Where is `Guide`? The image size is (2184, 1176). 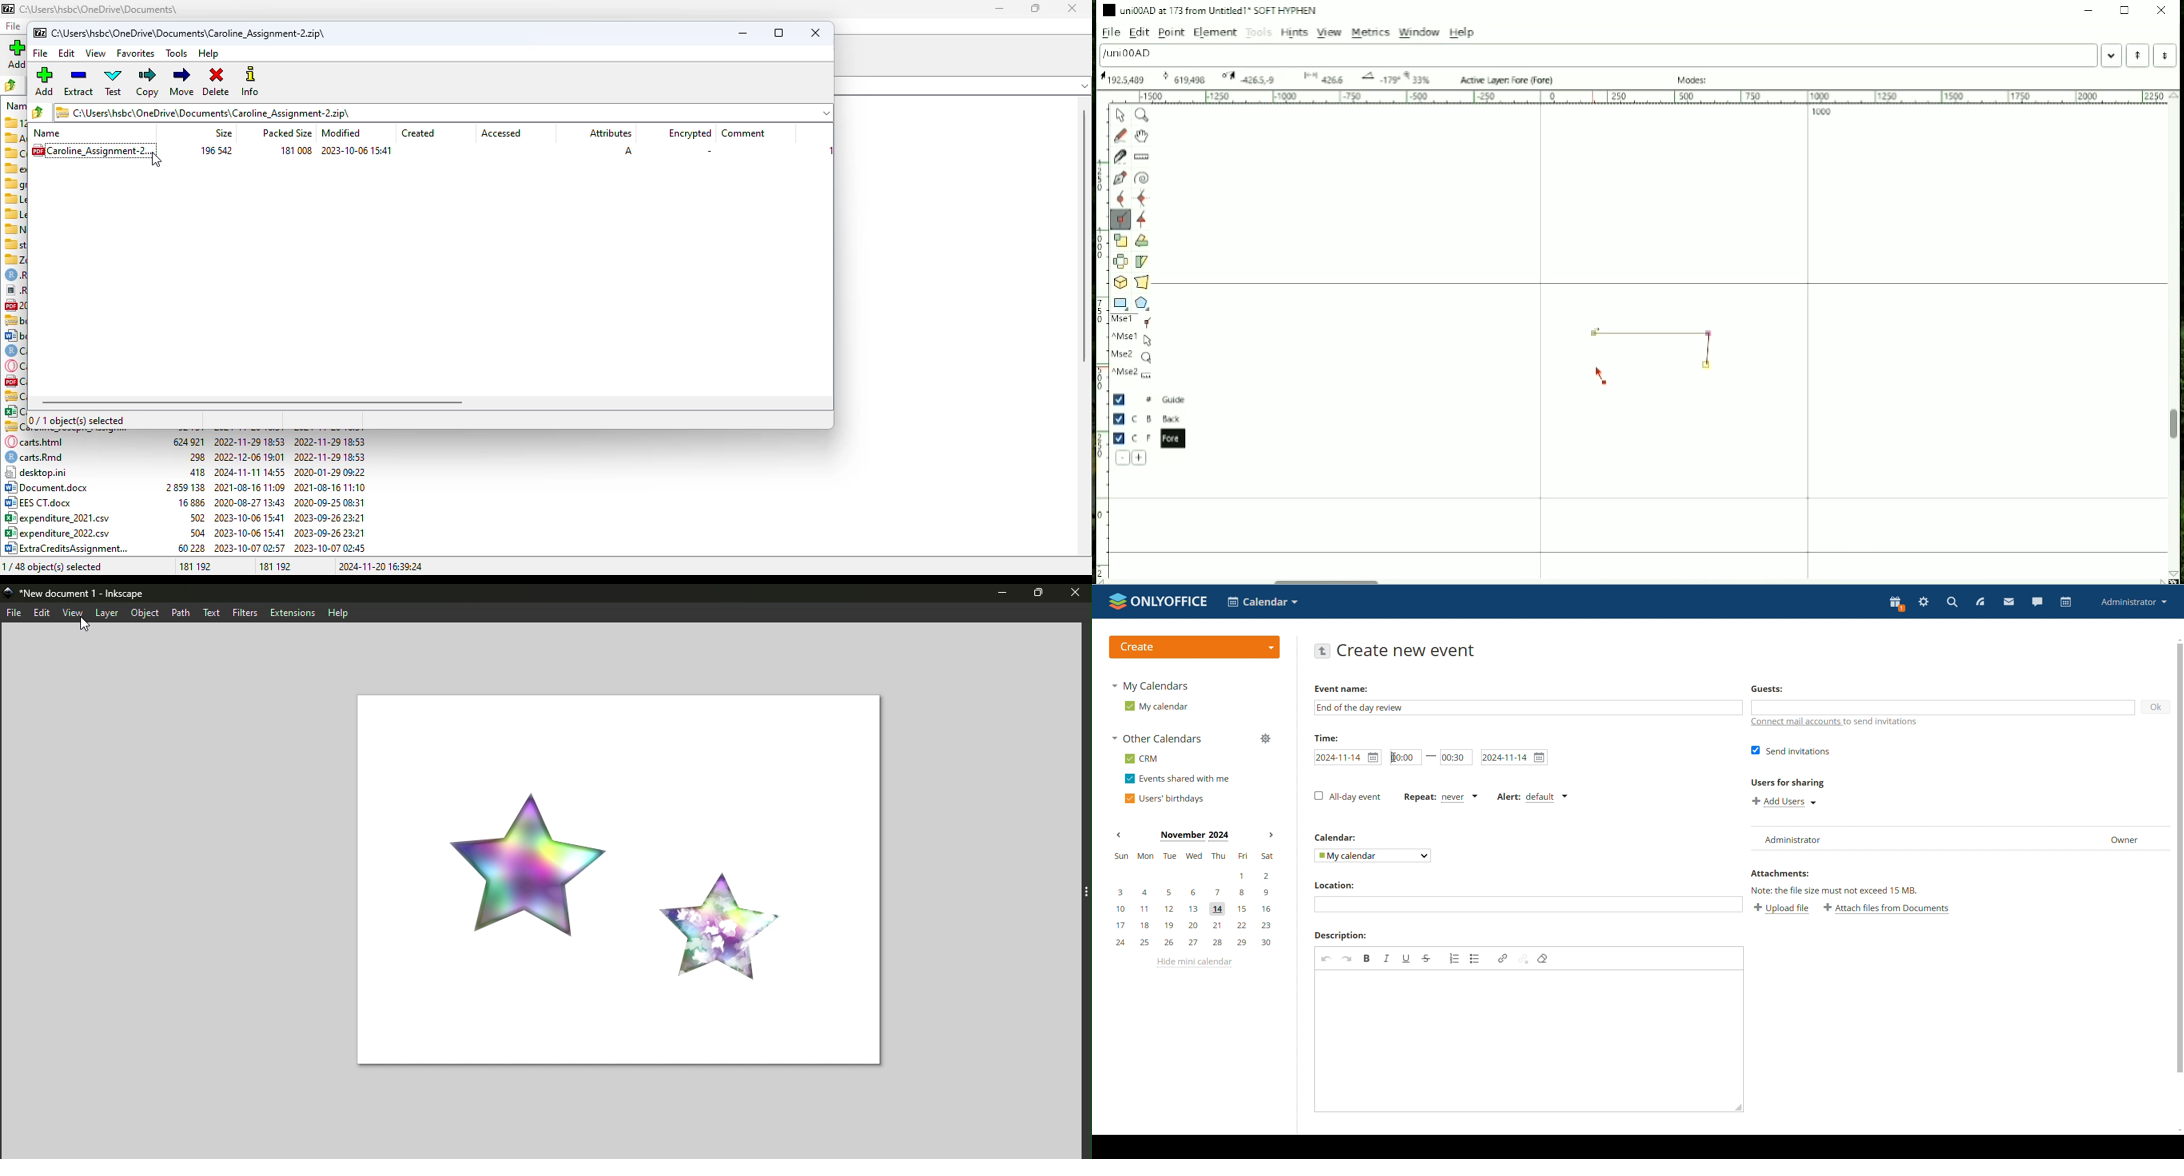 Guide is located at coordinates (1151, 400).